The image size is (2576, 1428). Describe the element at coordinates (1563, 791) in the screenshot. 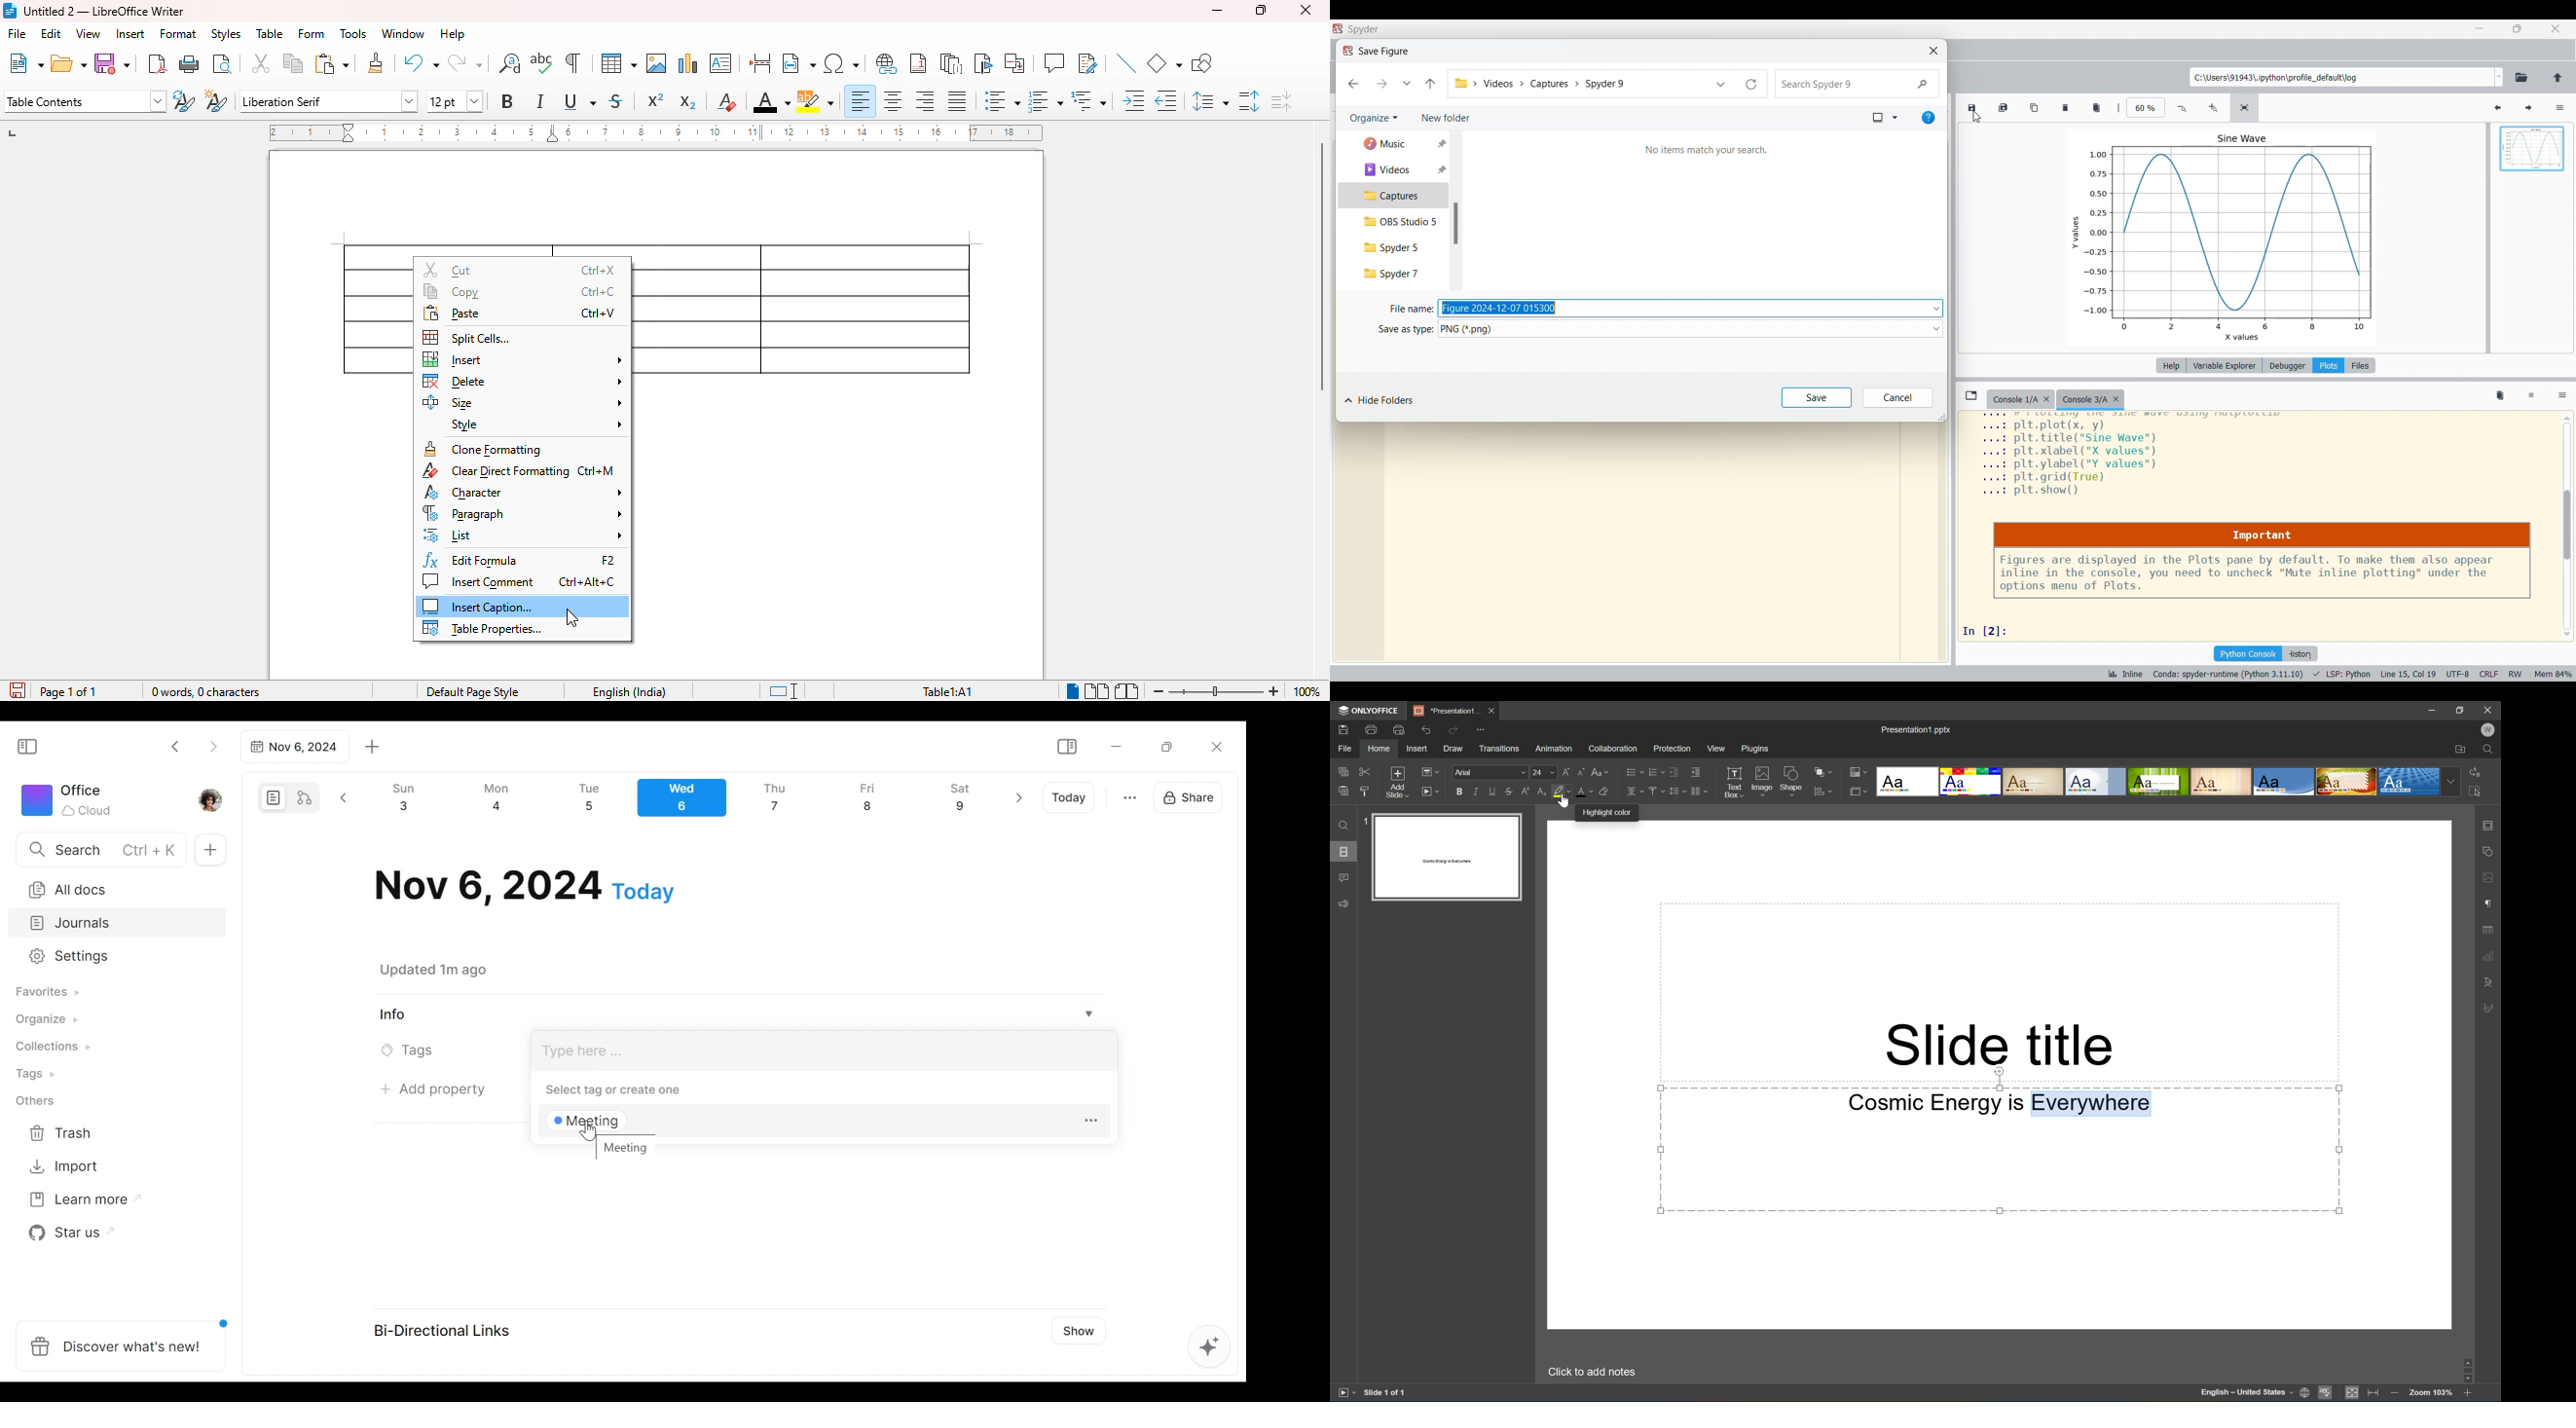

I see `Highlight color` at that location.